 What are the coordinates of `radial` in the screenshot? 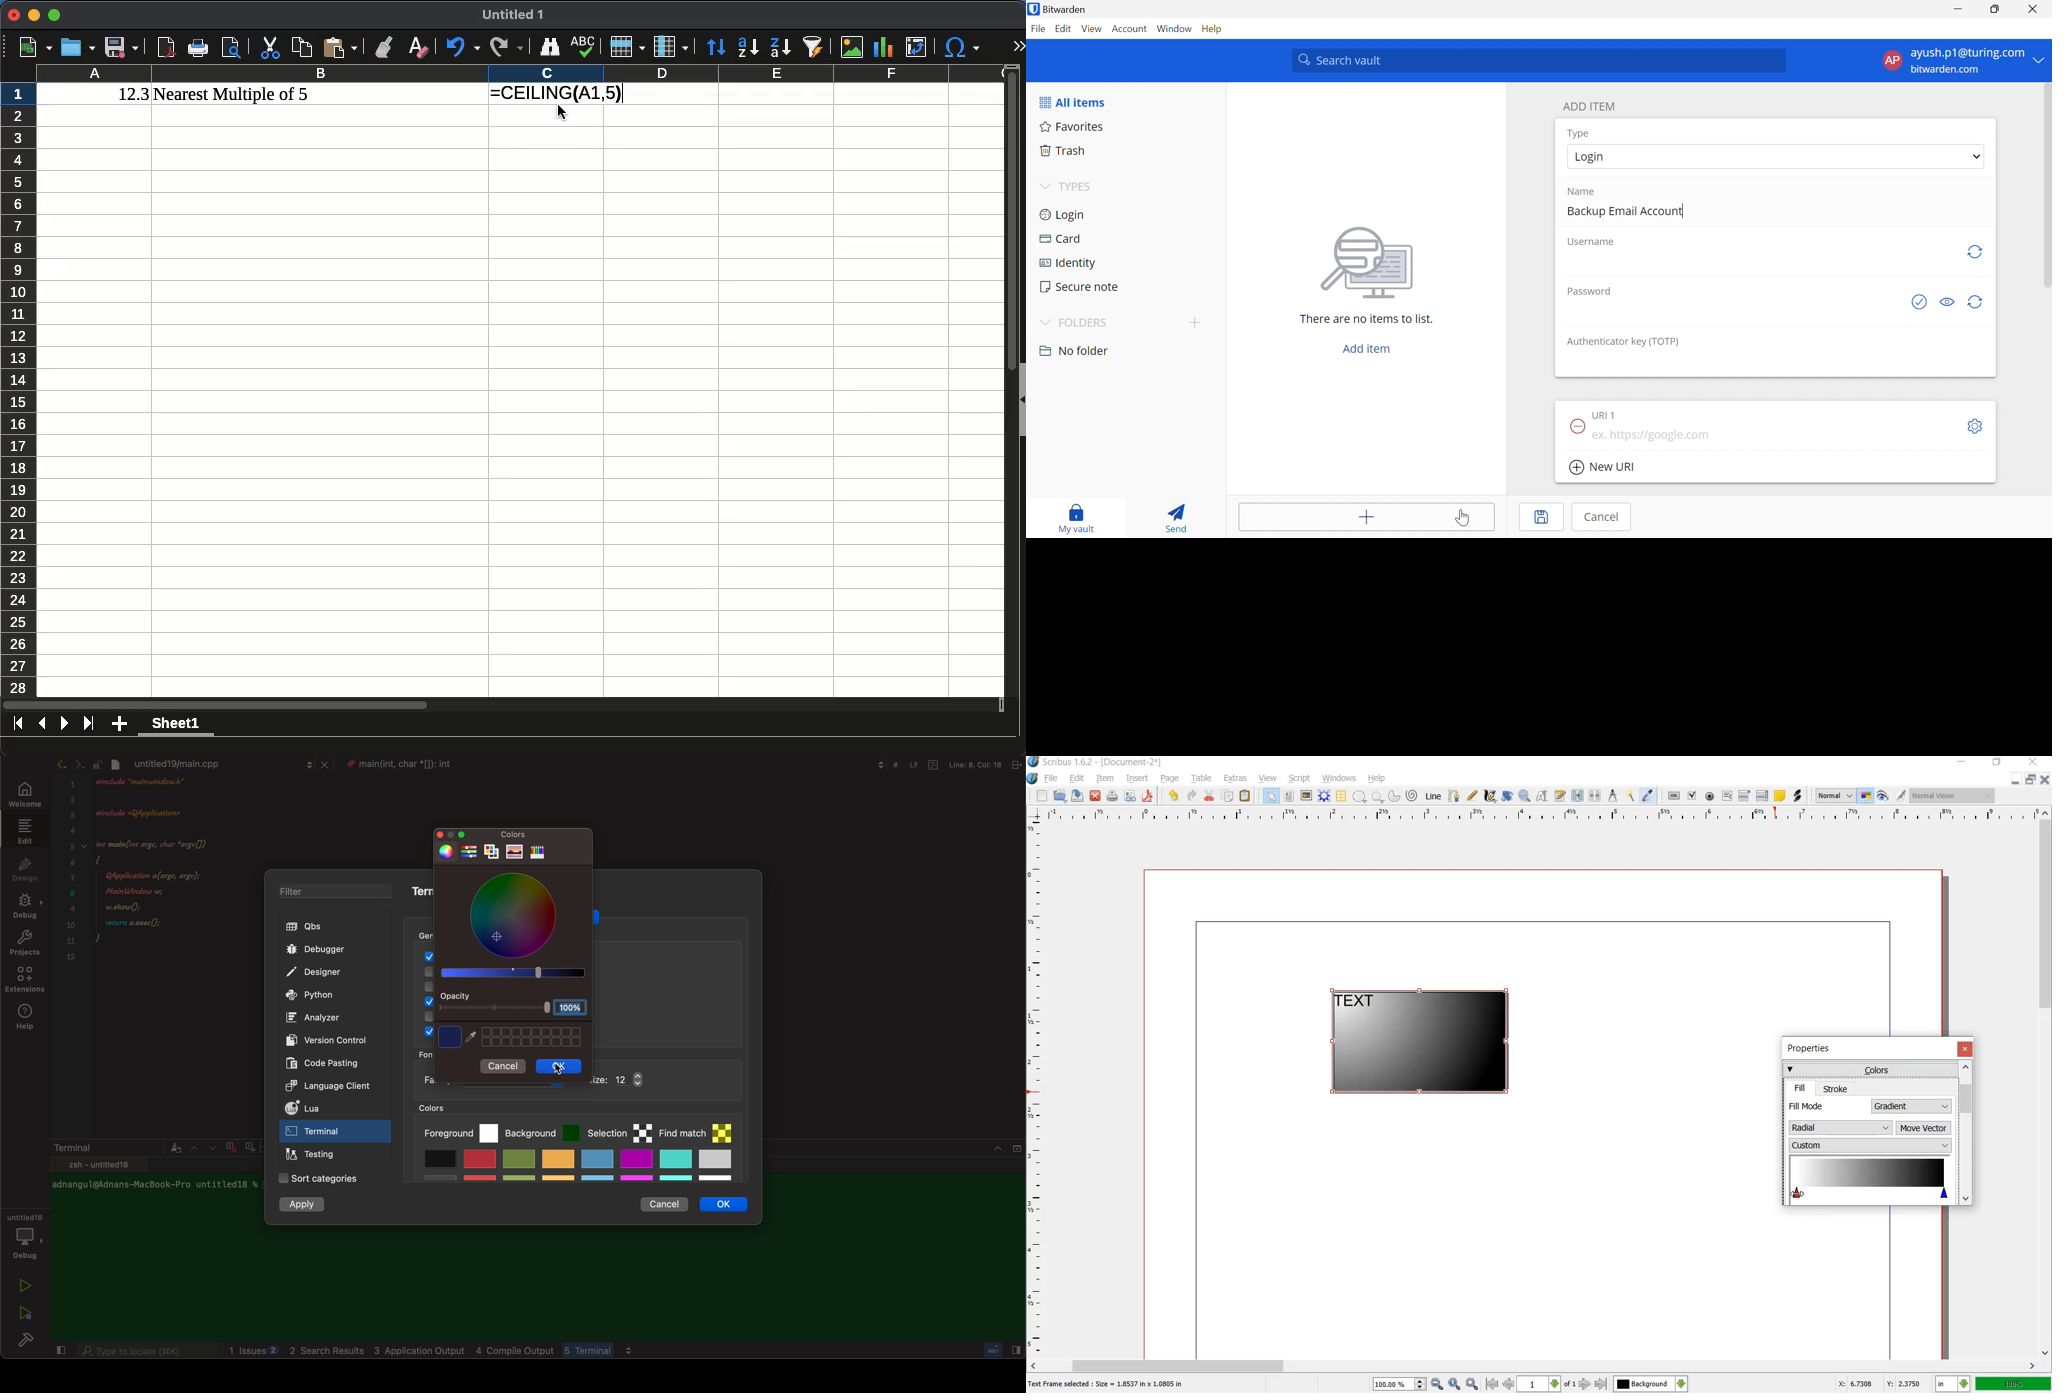 It's located at (1841, 1126).